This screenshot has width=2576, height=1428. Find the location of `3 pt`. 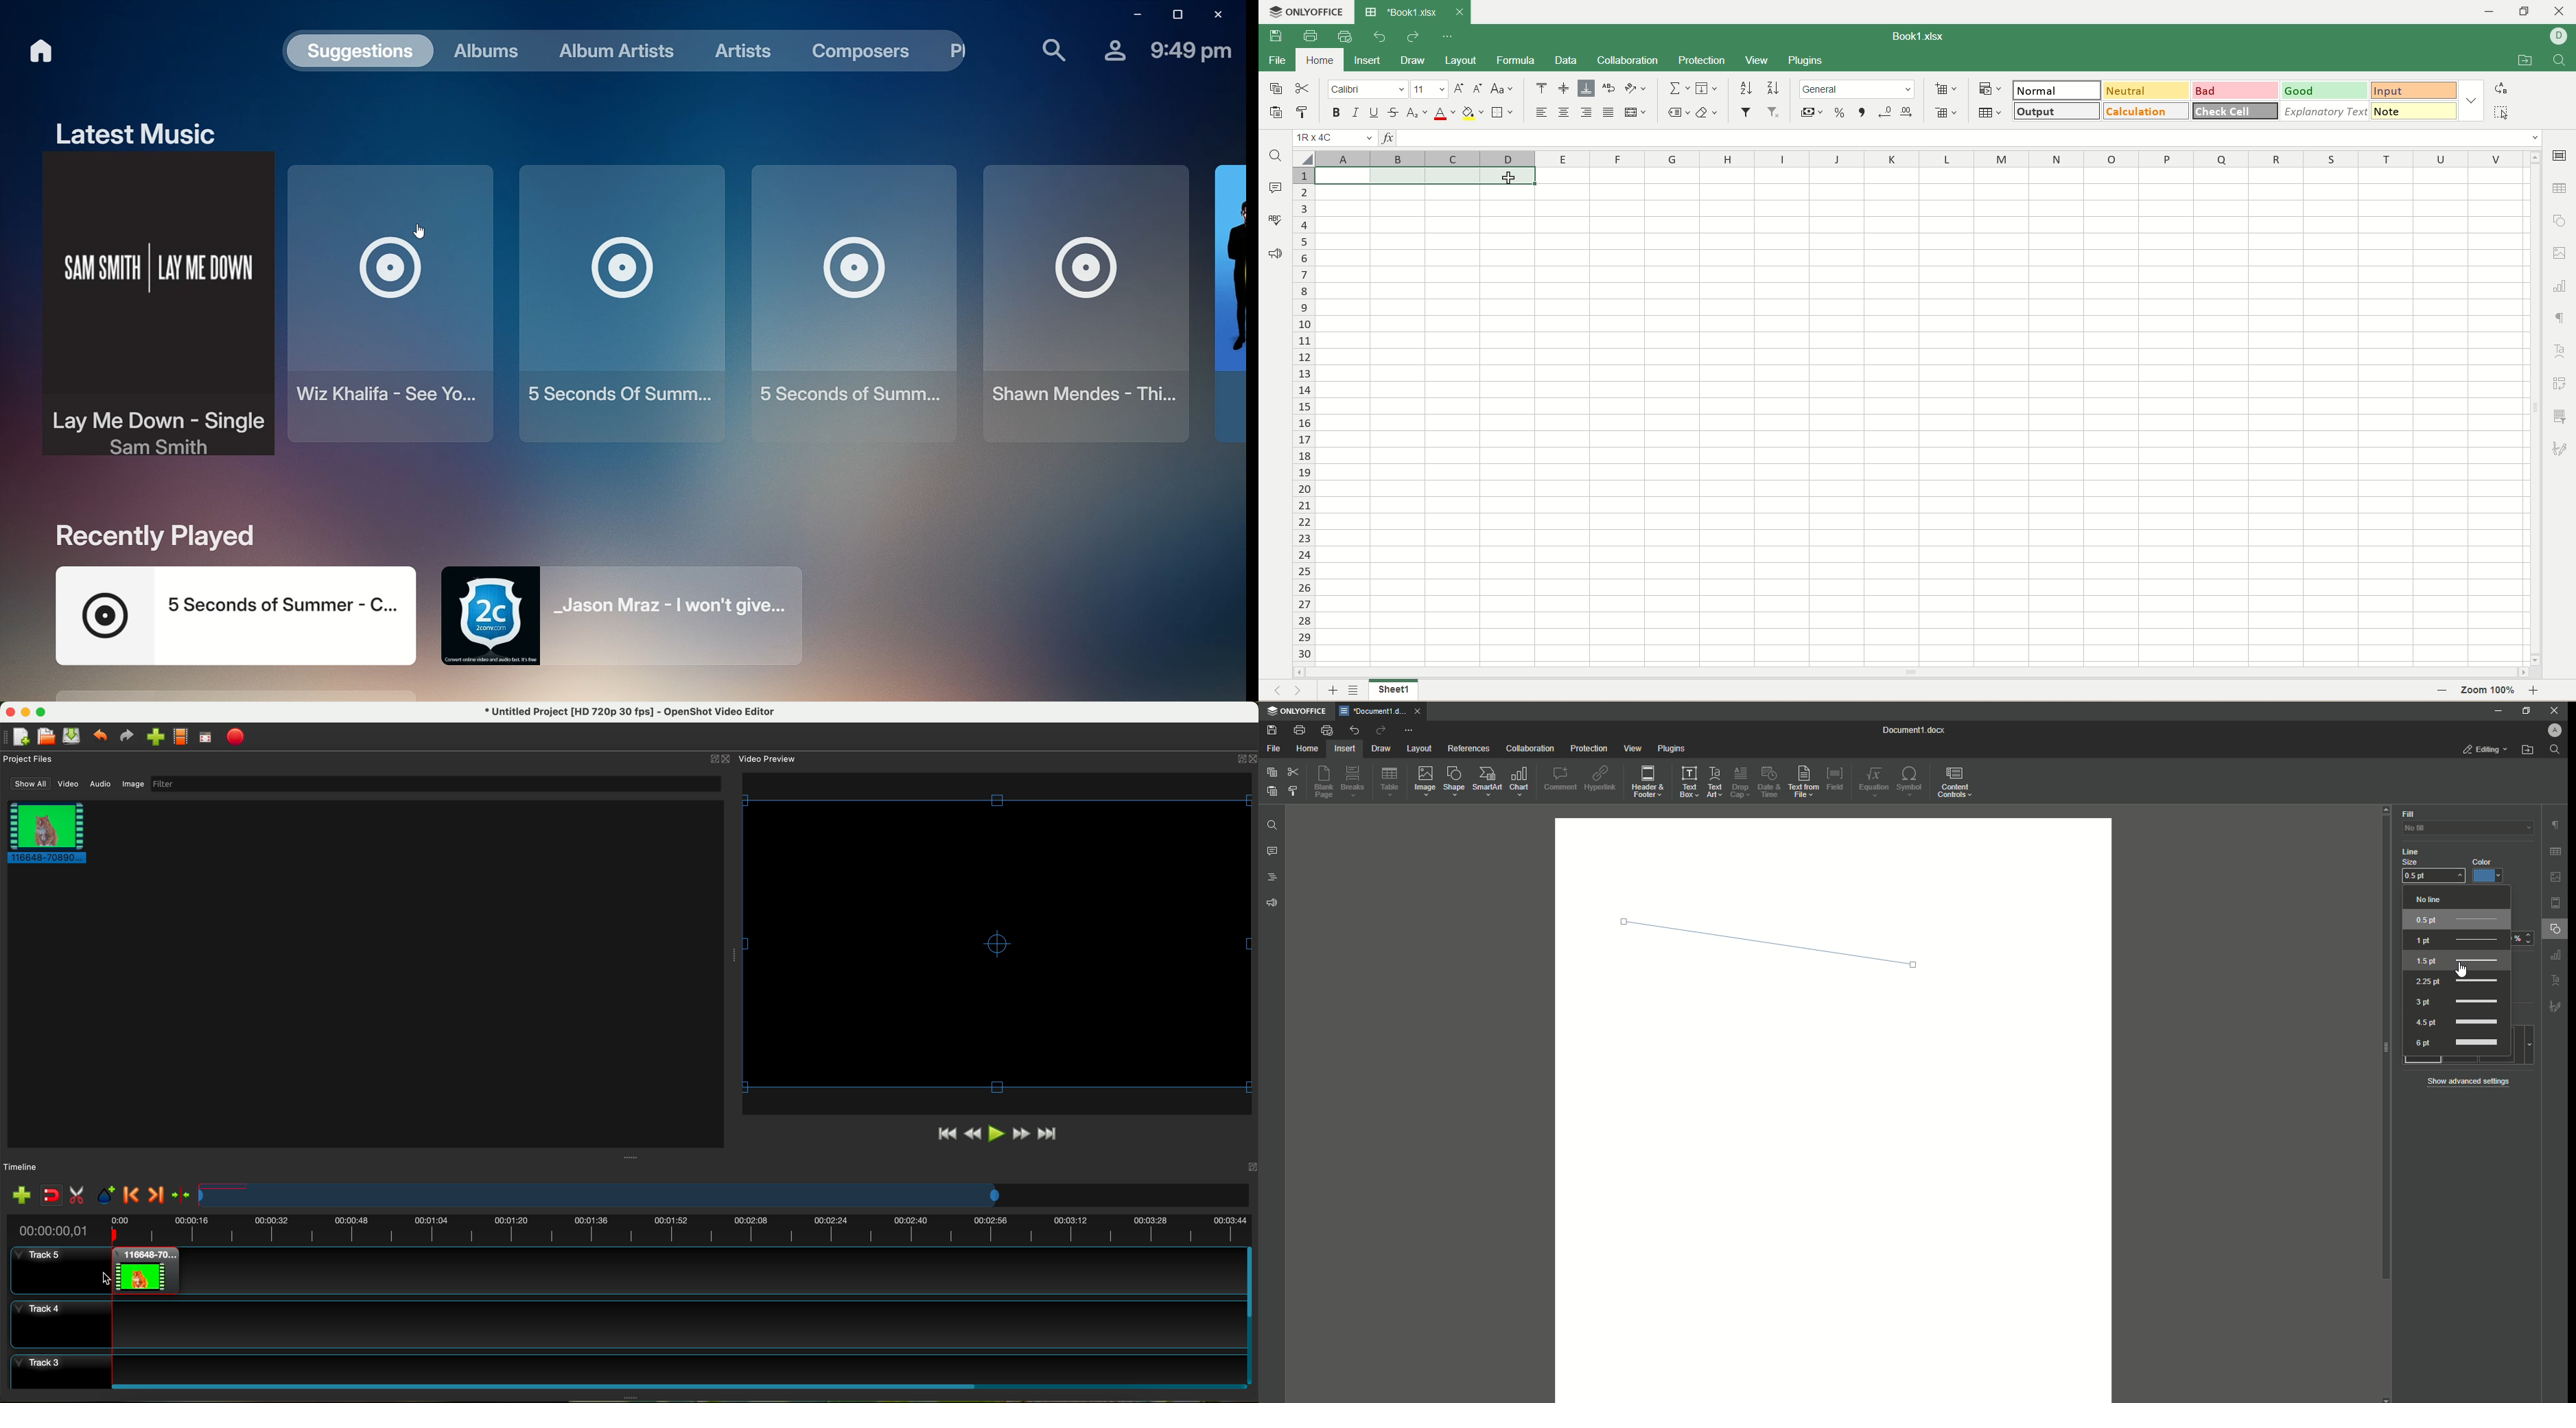

3 pt is located at coordinates (2457, 1002).